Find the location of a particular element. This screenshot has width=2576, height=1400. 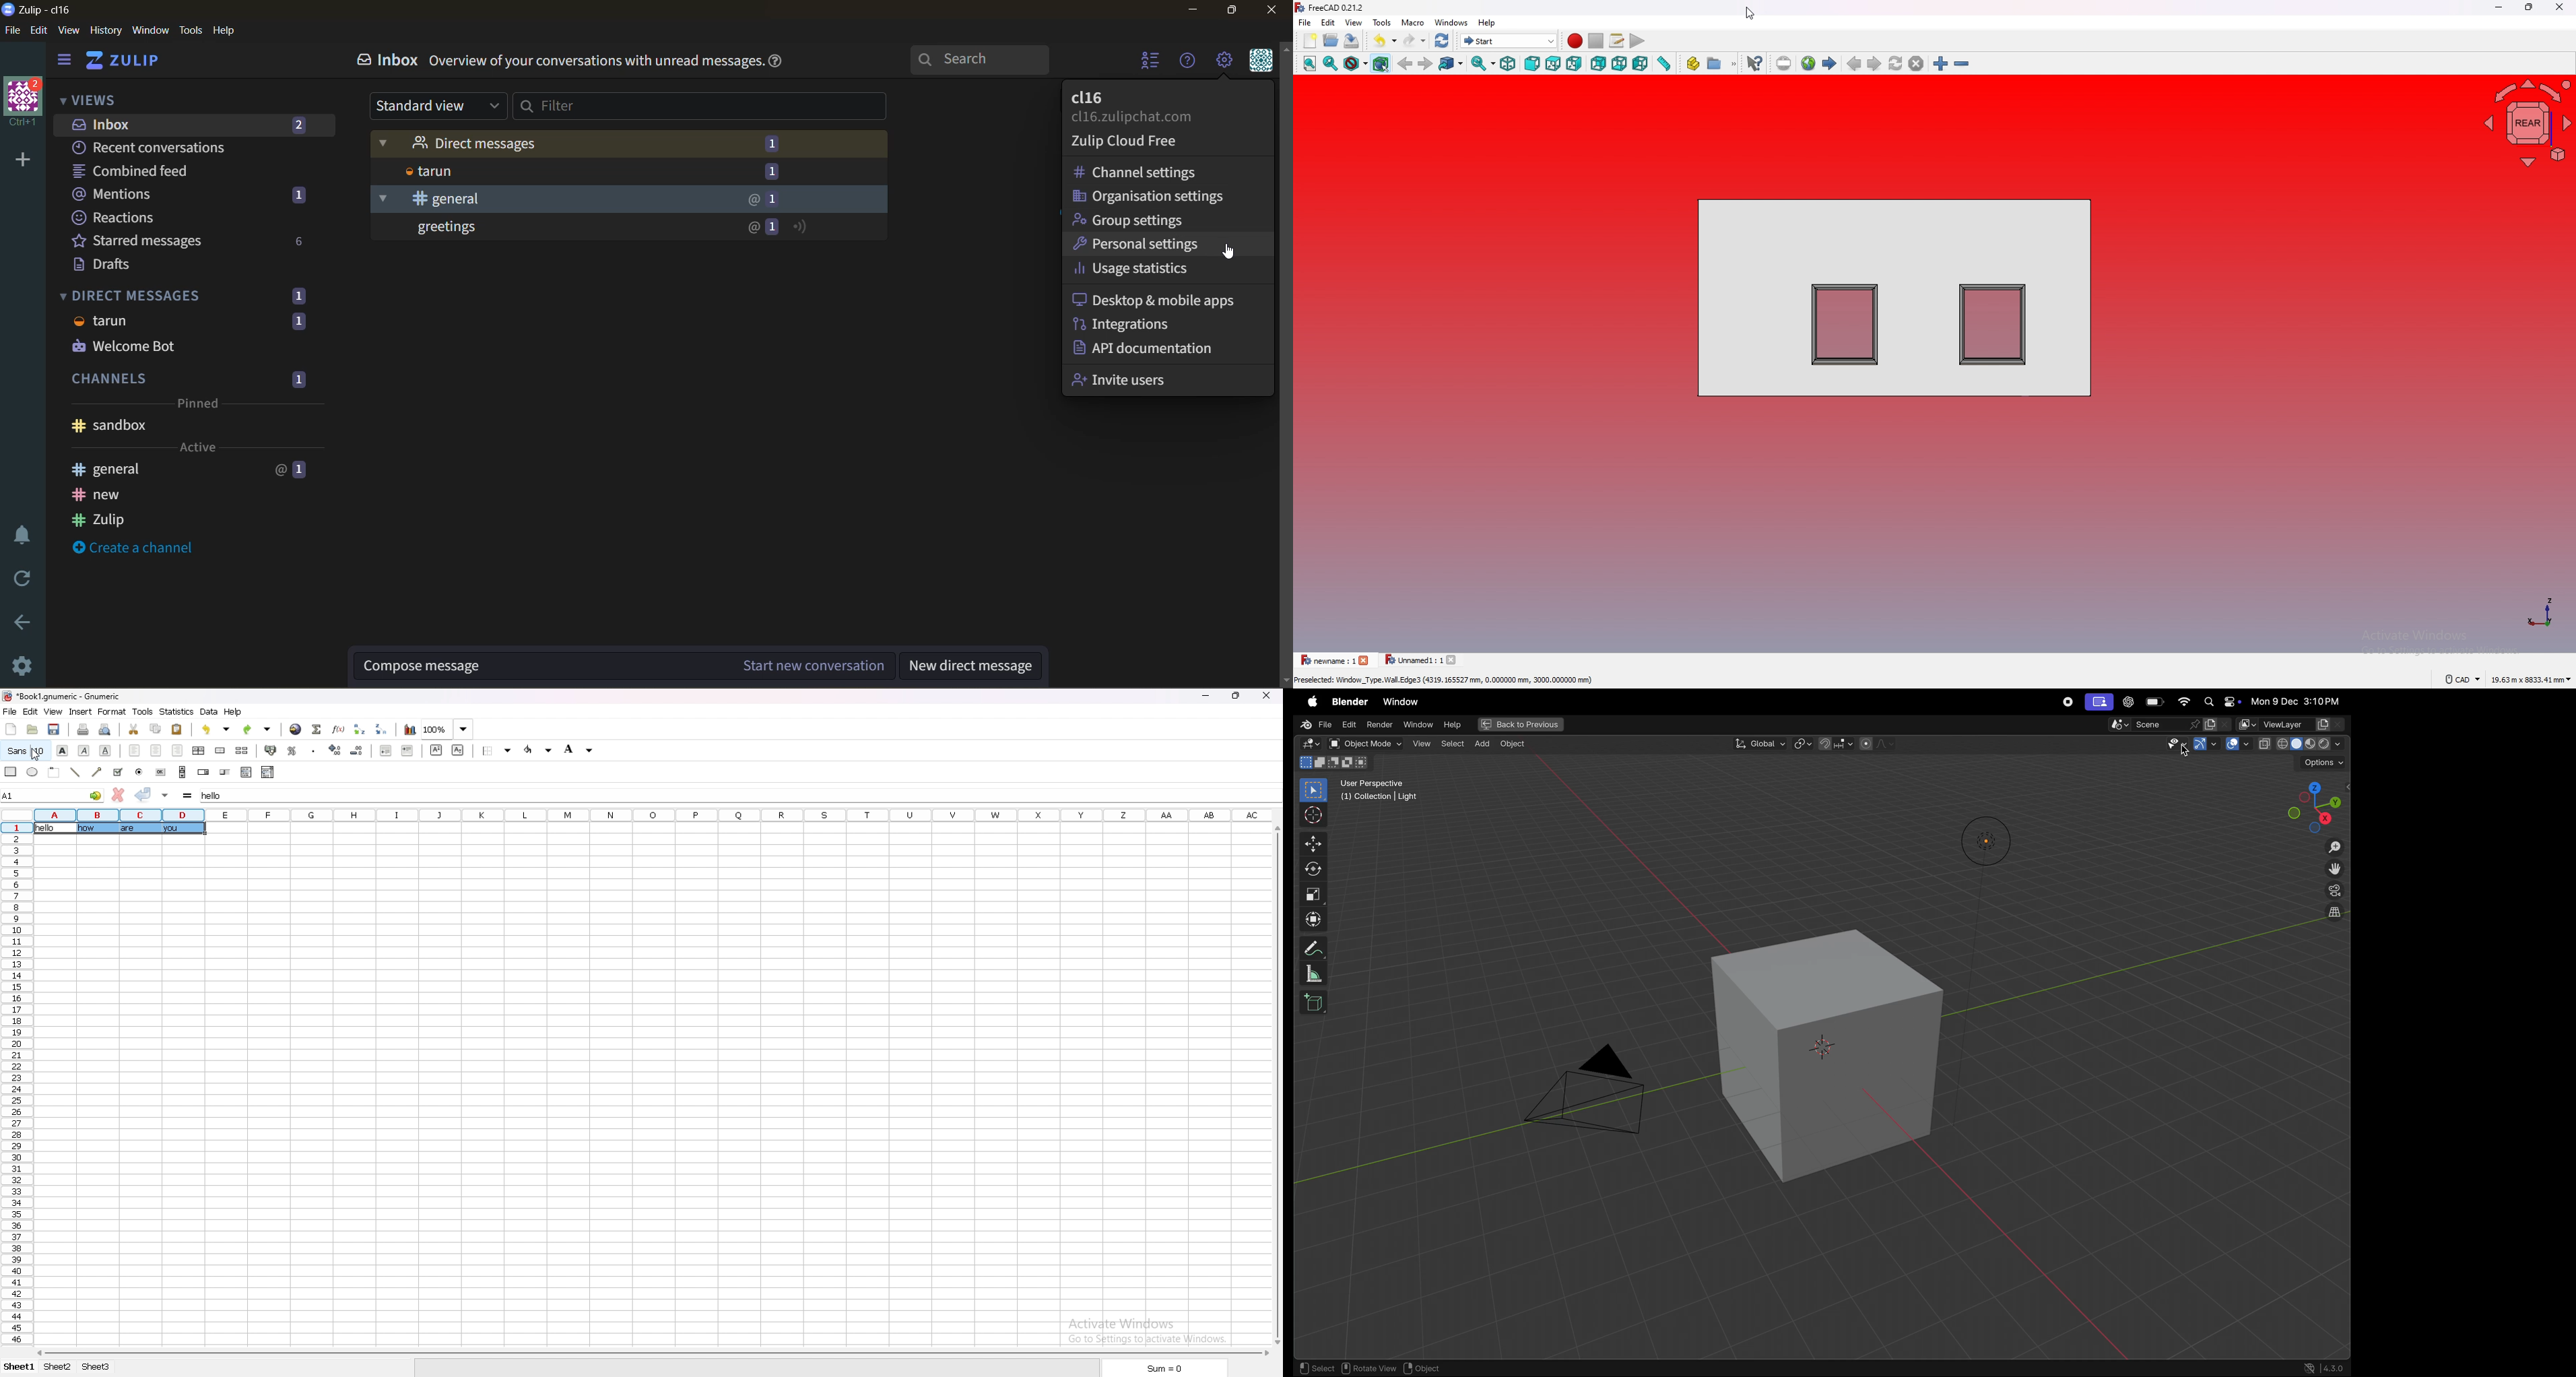

visibility is located at coordinates (2166, 743).